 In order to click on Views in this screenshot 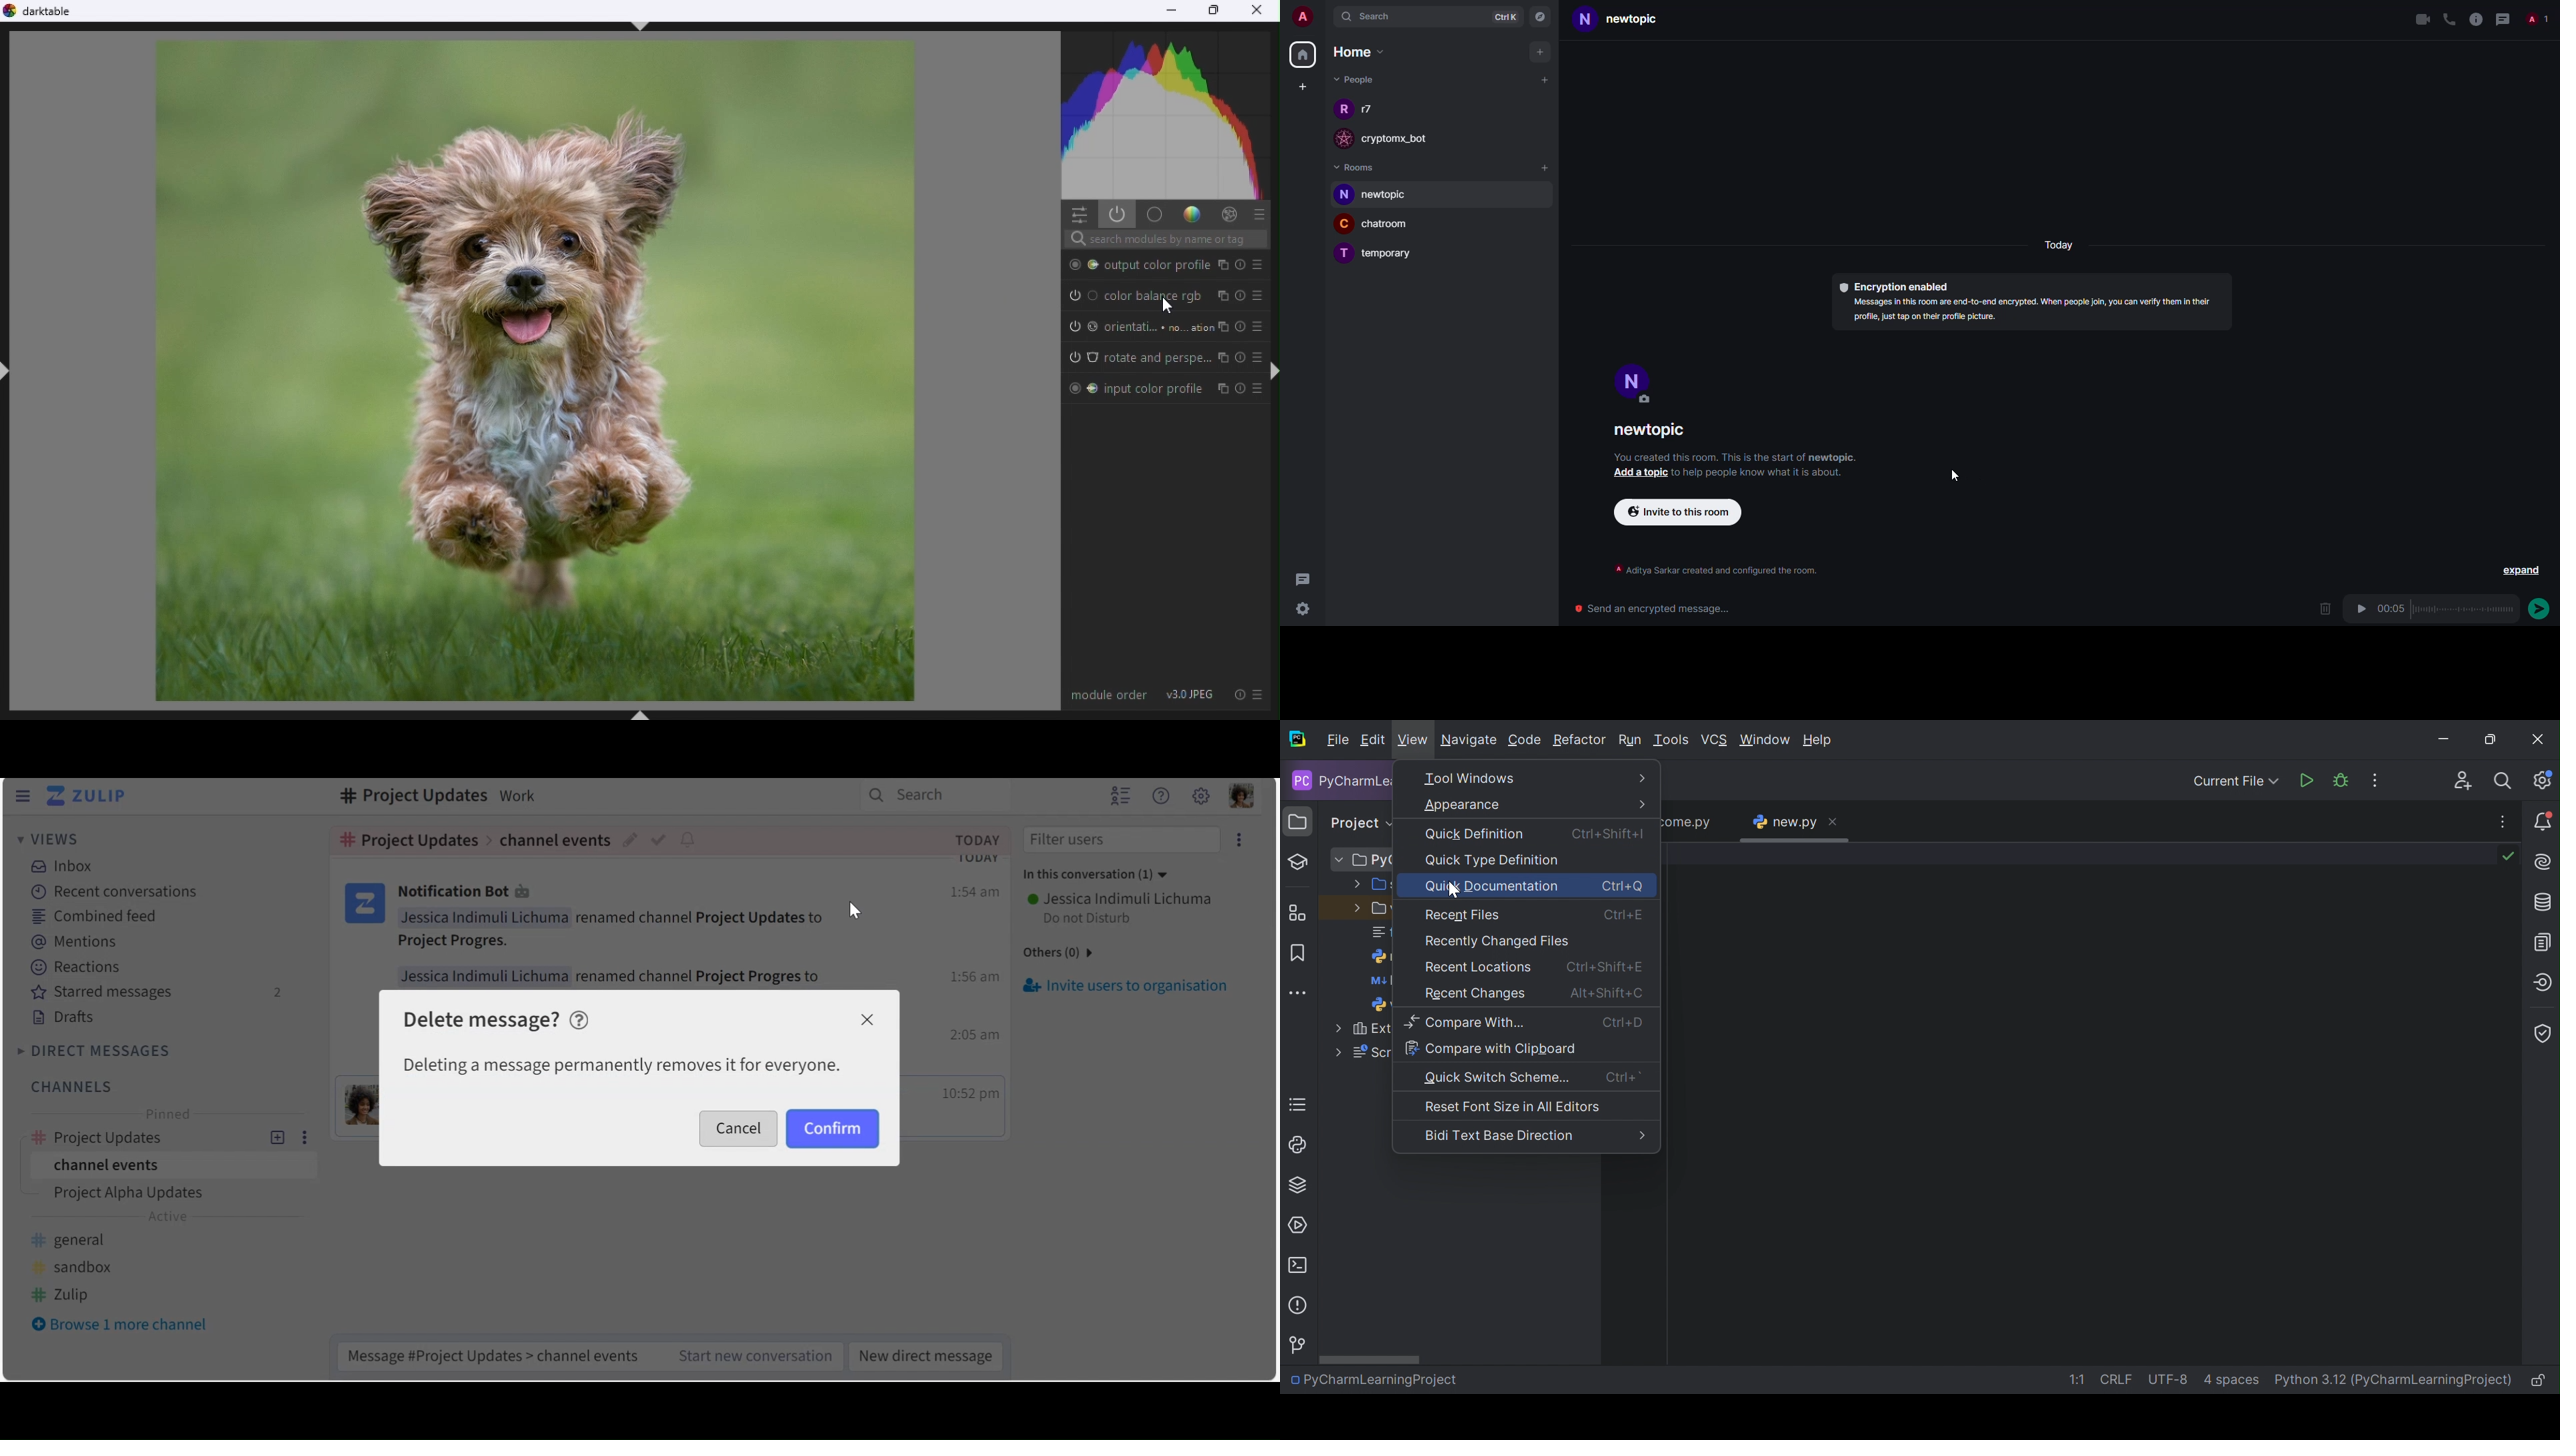, I will do `click(51, 841)`.